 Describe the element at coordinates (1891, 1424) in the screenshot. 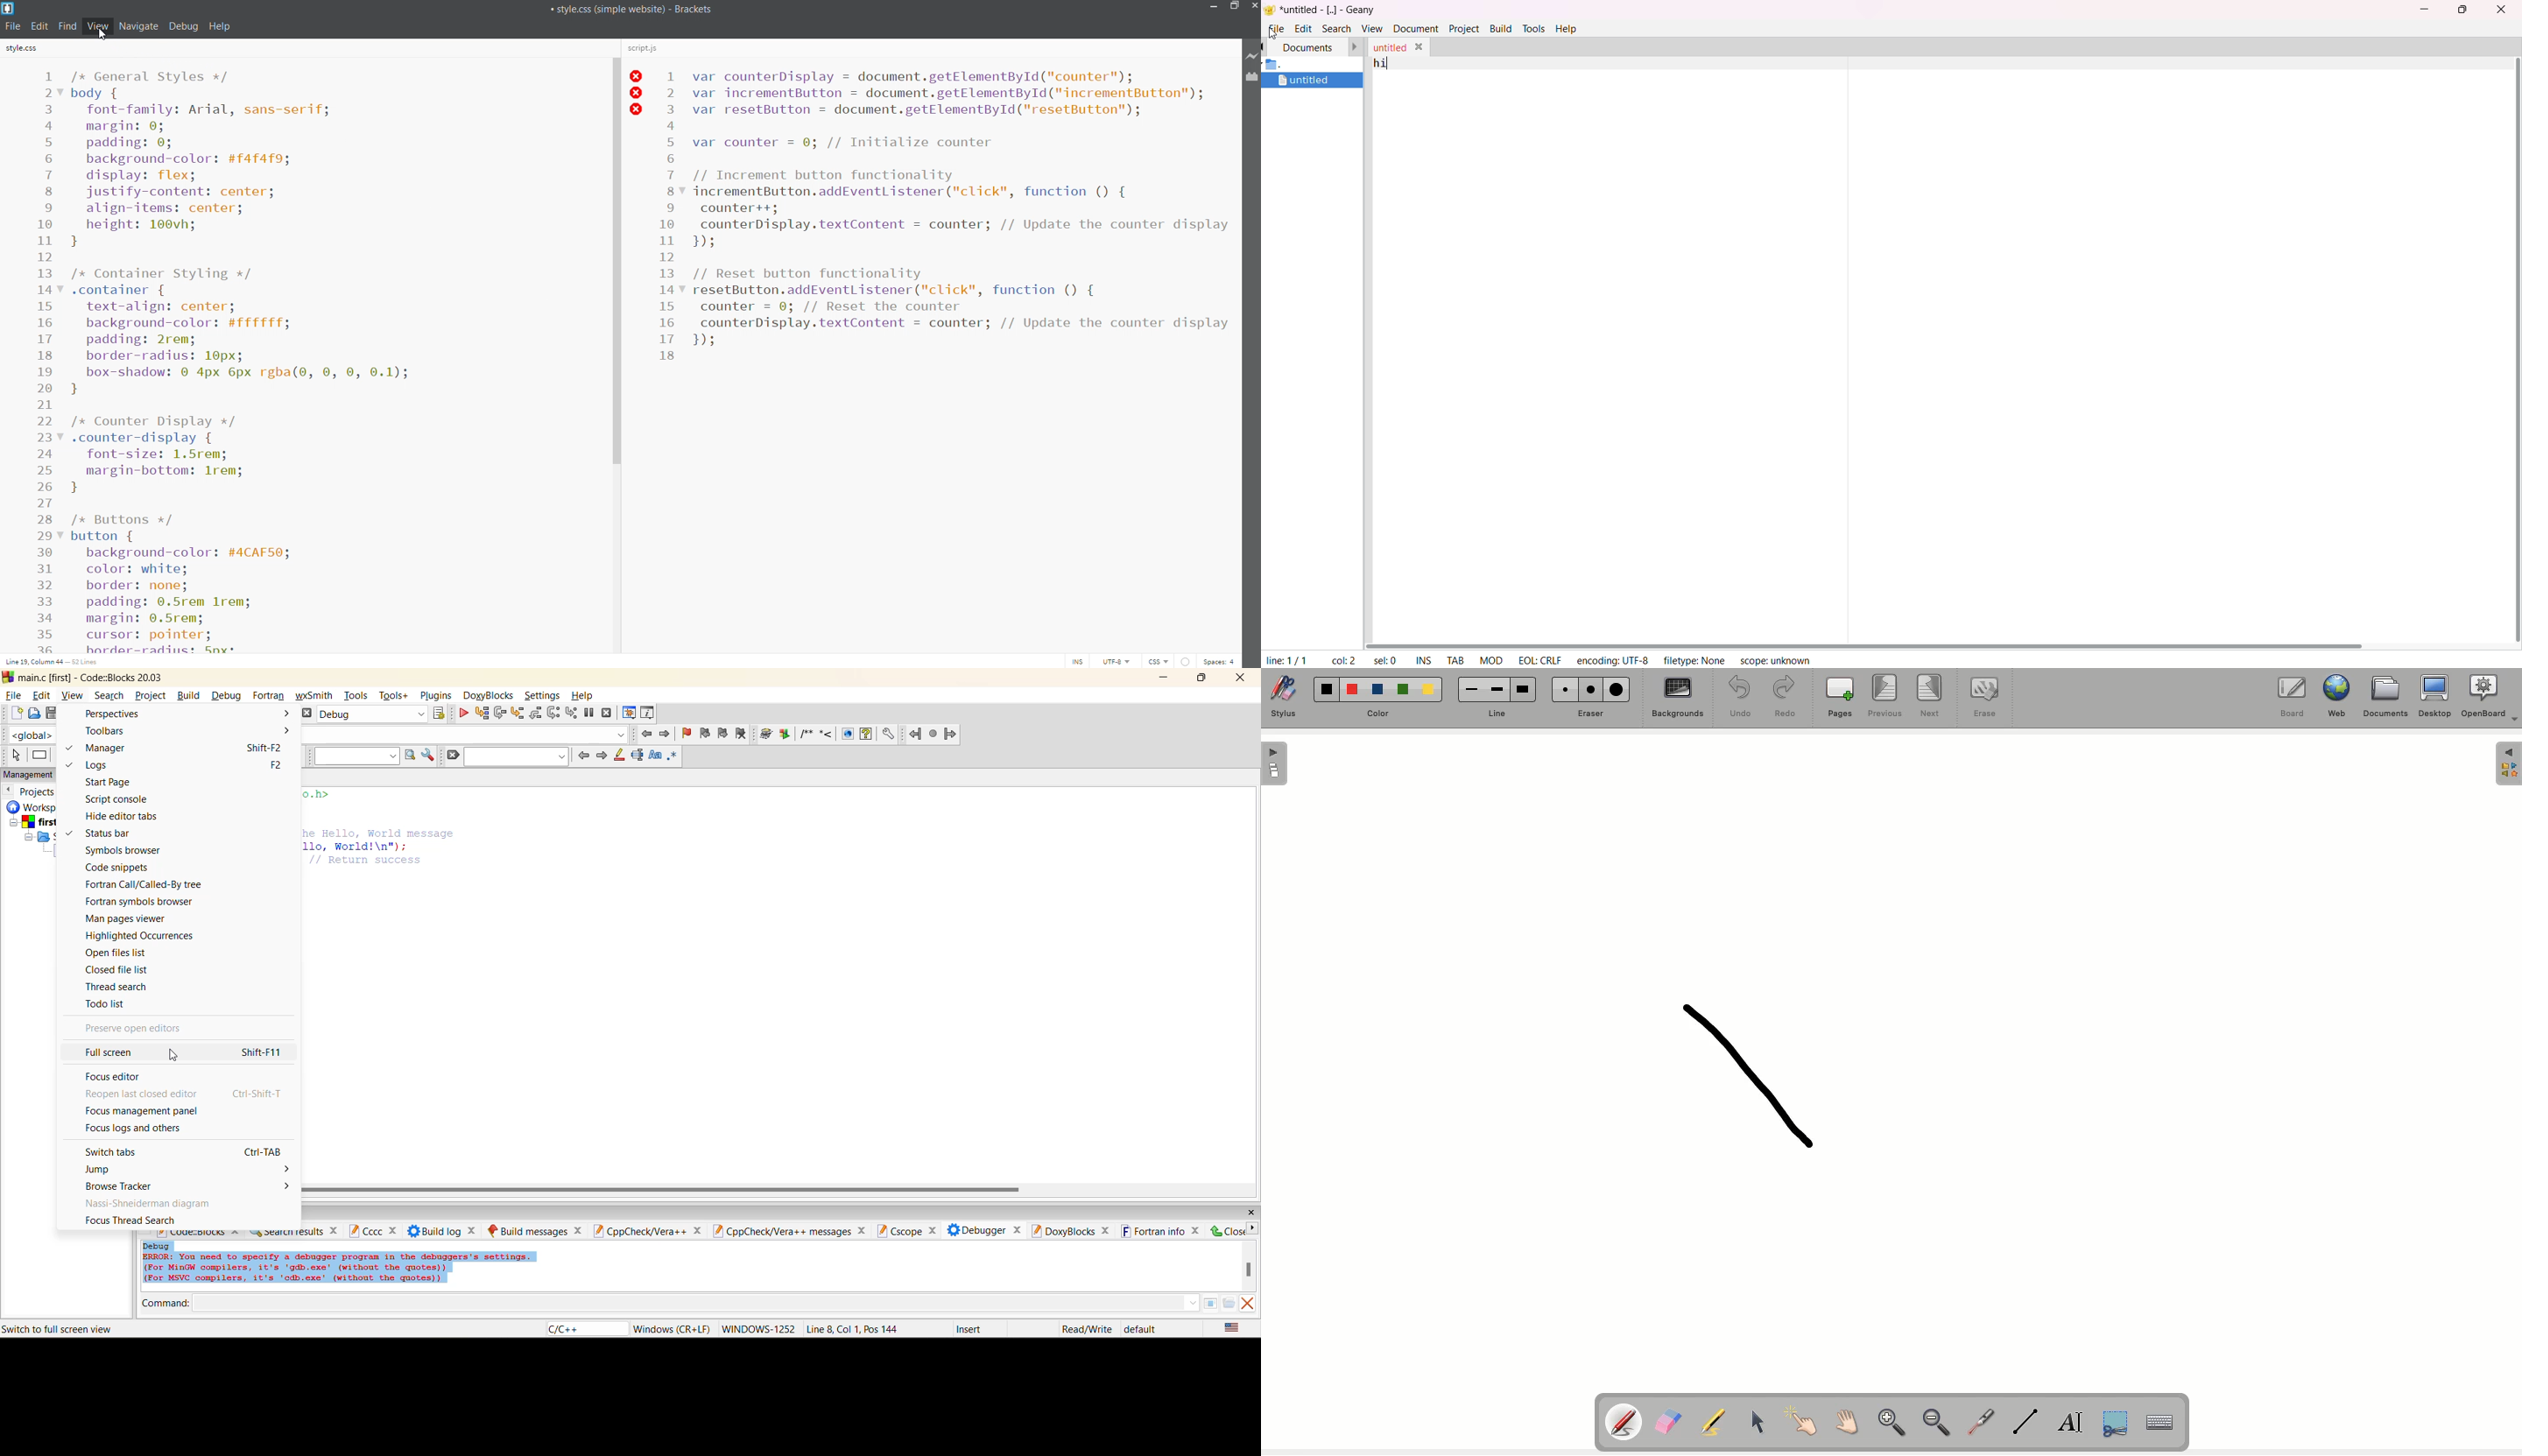

I see `Zoom in` at that location.